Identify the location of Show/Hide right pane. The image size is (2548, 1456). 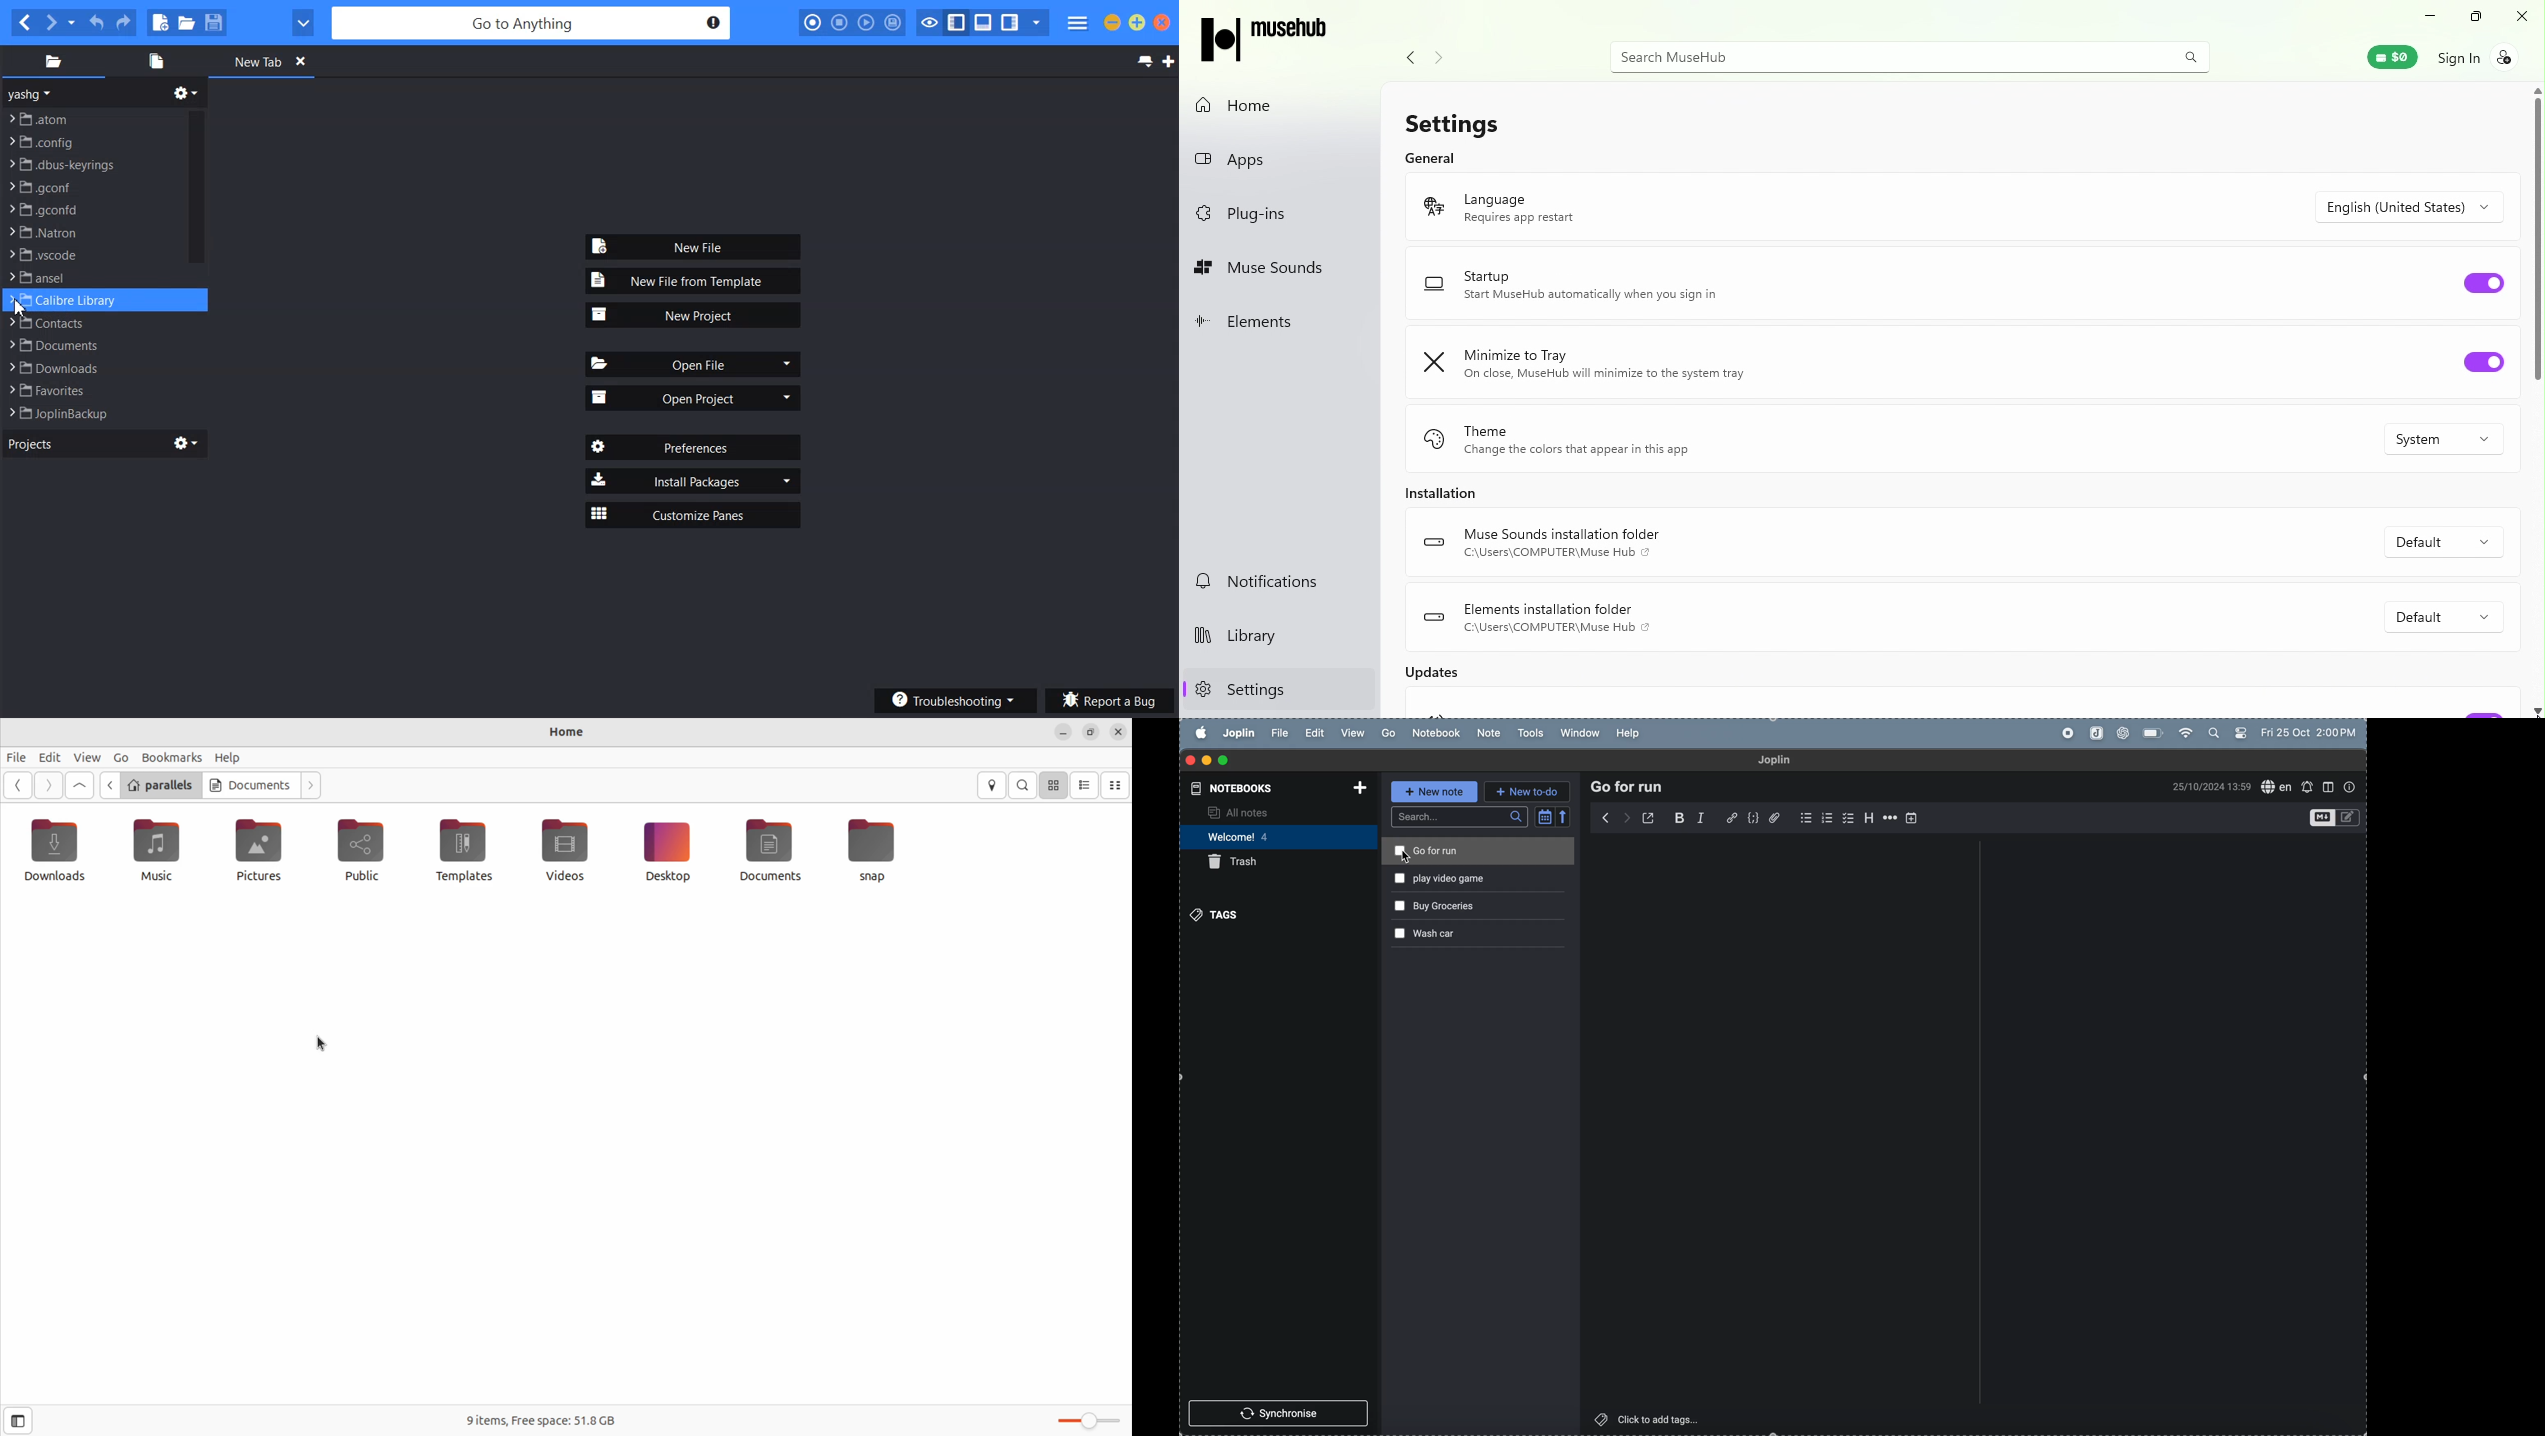
(1010, 23).